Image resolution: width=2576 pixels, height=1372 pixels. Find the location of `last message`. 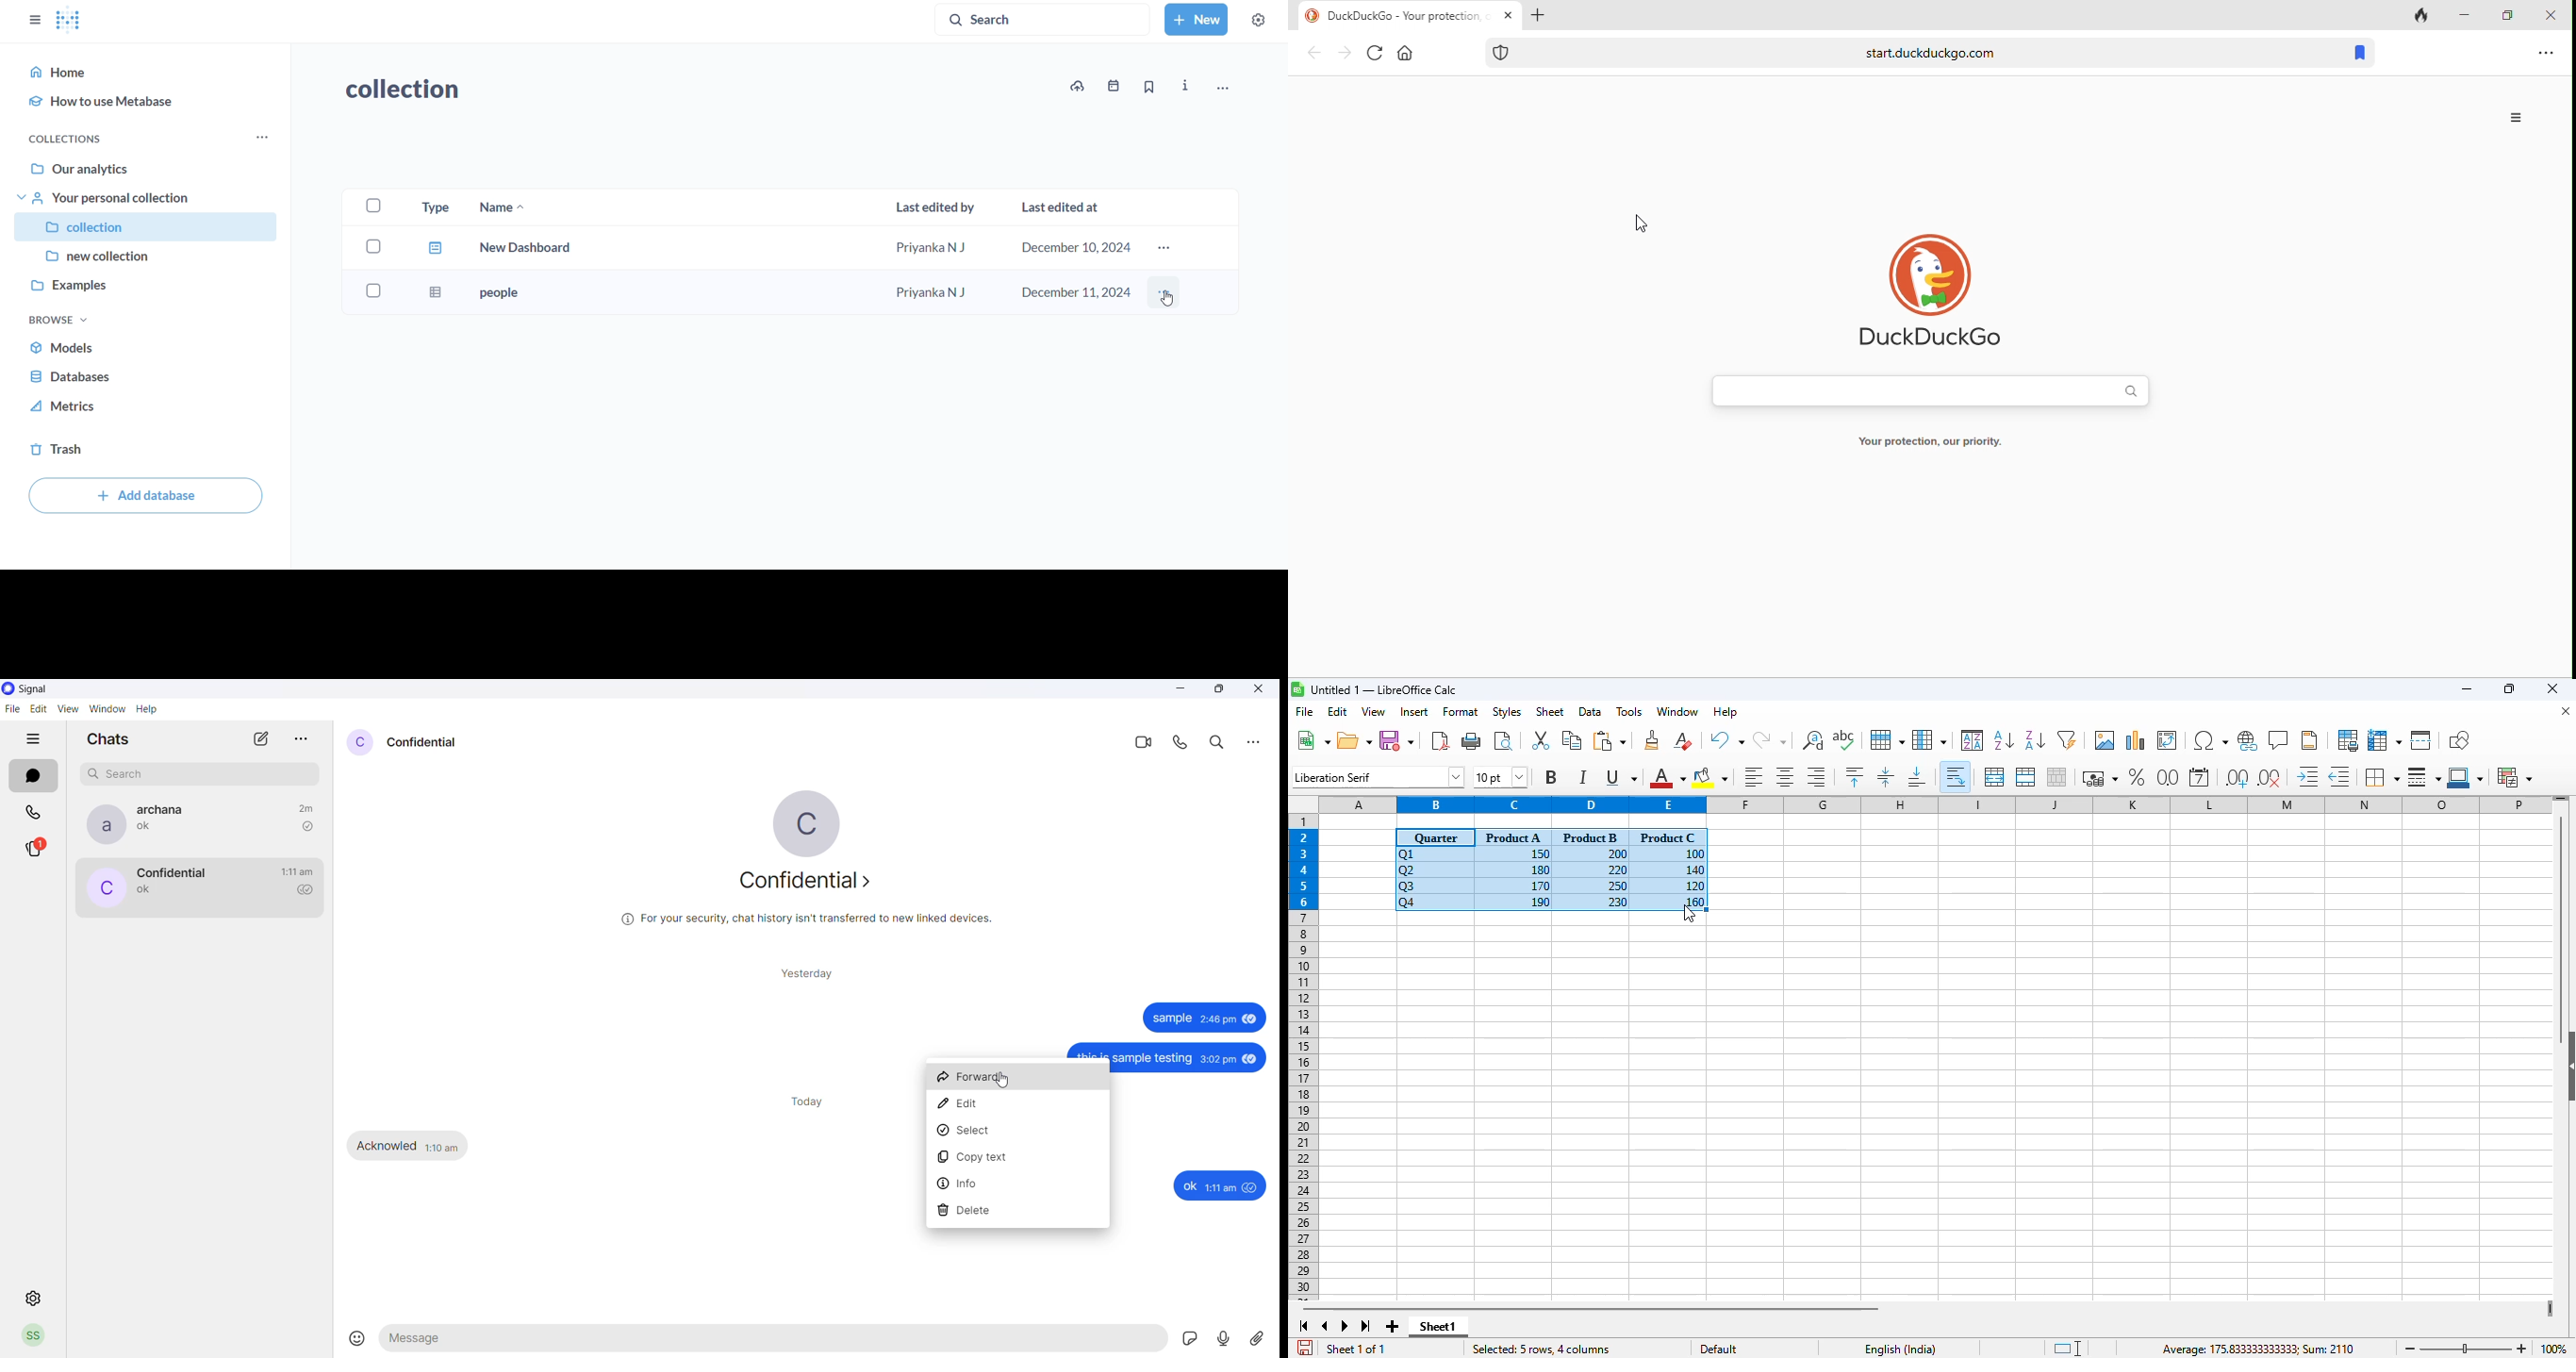

last message is located at coordinates (147, 829).